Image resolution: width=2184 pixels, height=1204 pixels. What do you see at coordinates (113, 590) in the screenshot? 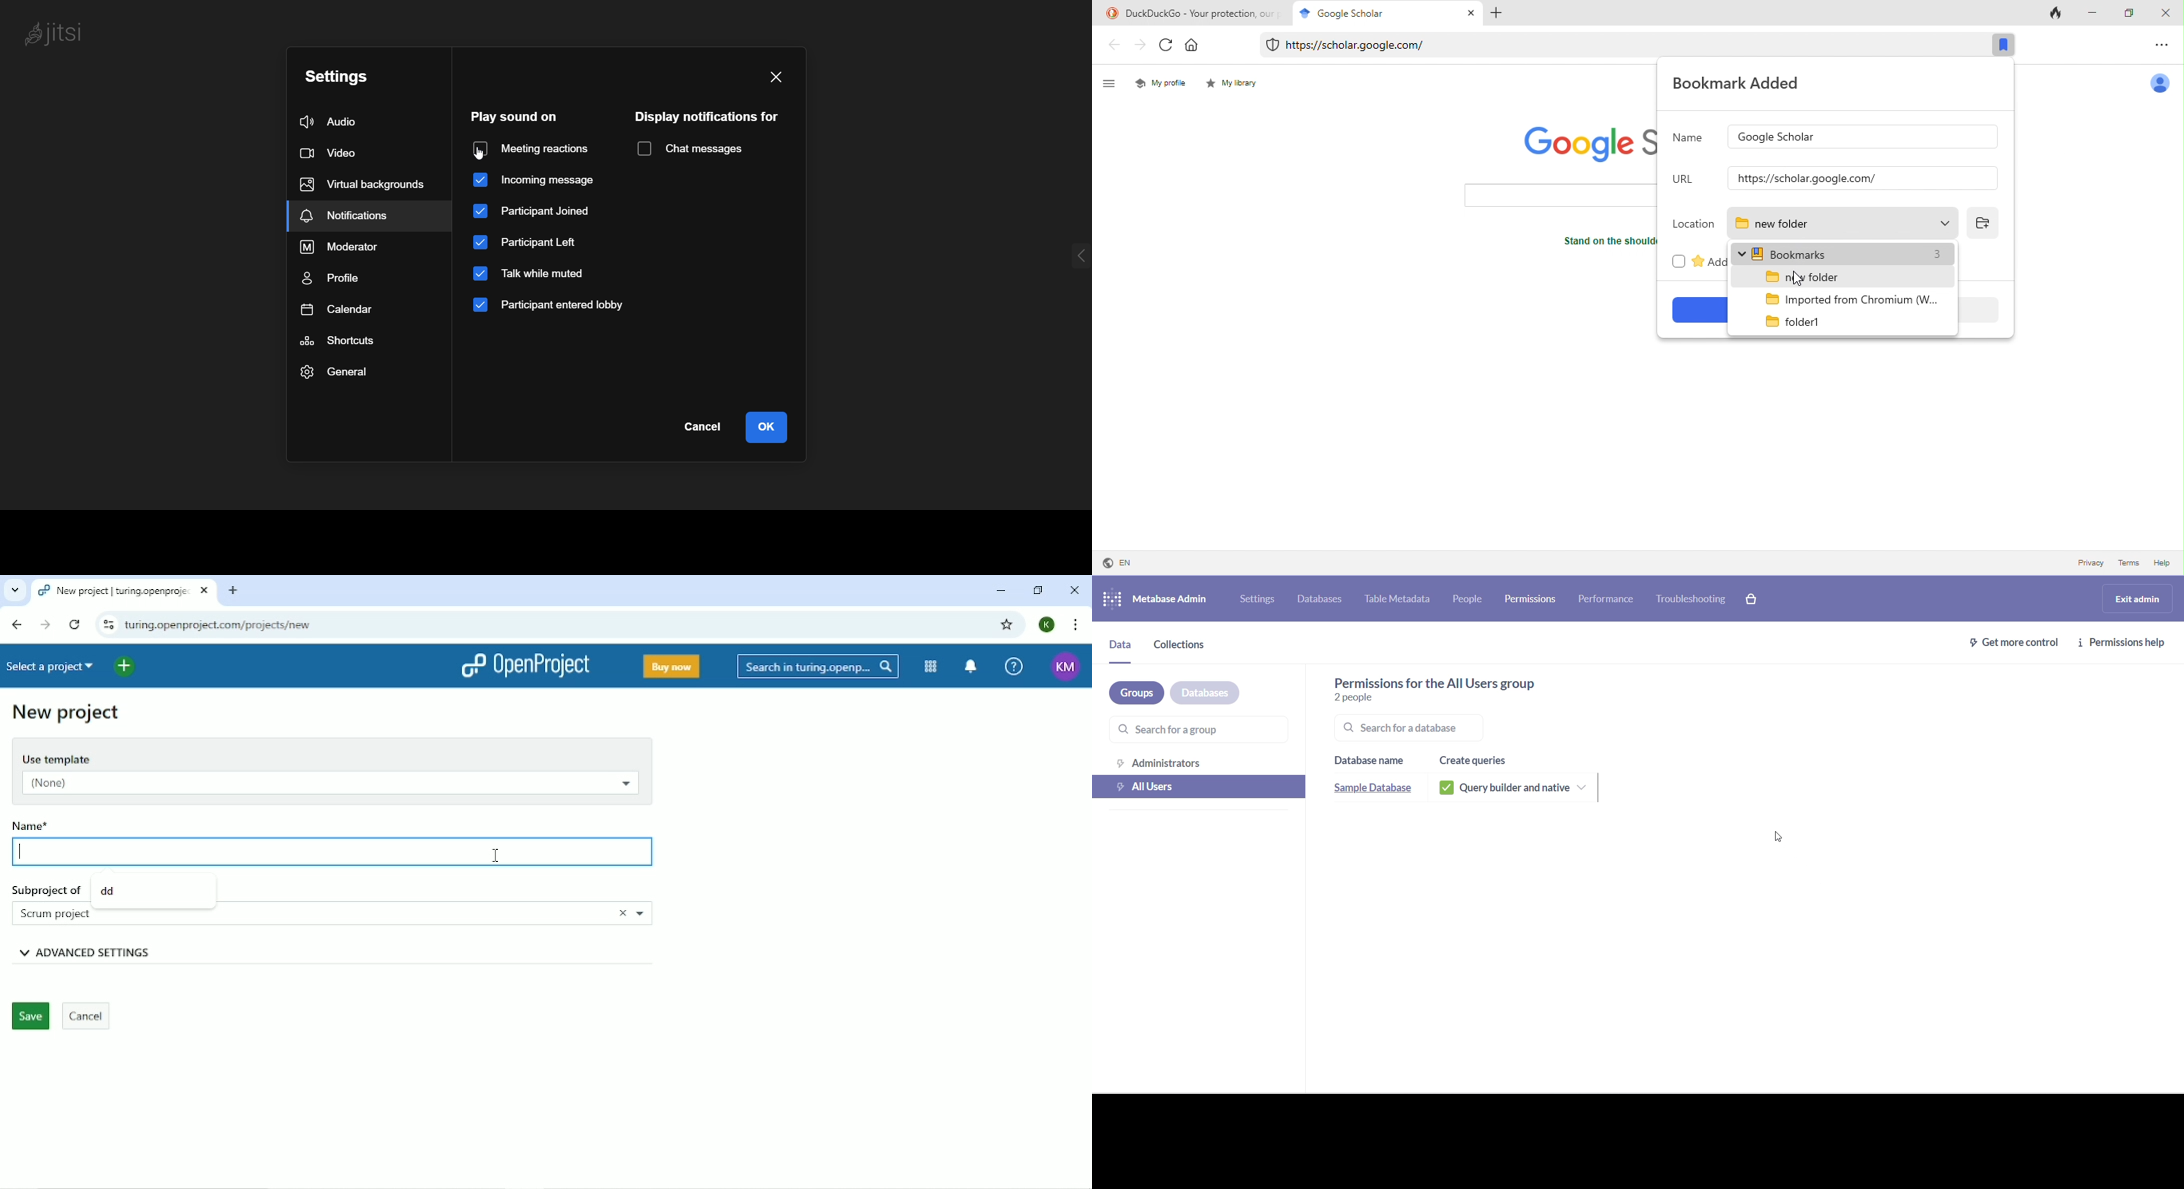
I see `projects | turing.openproject.com` at bounding box center [113, 590].